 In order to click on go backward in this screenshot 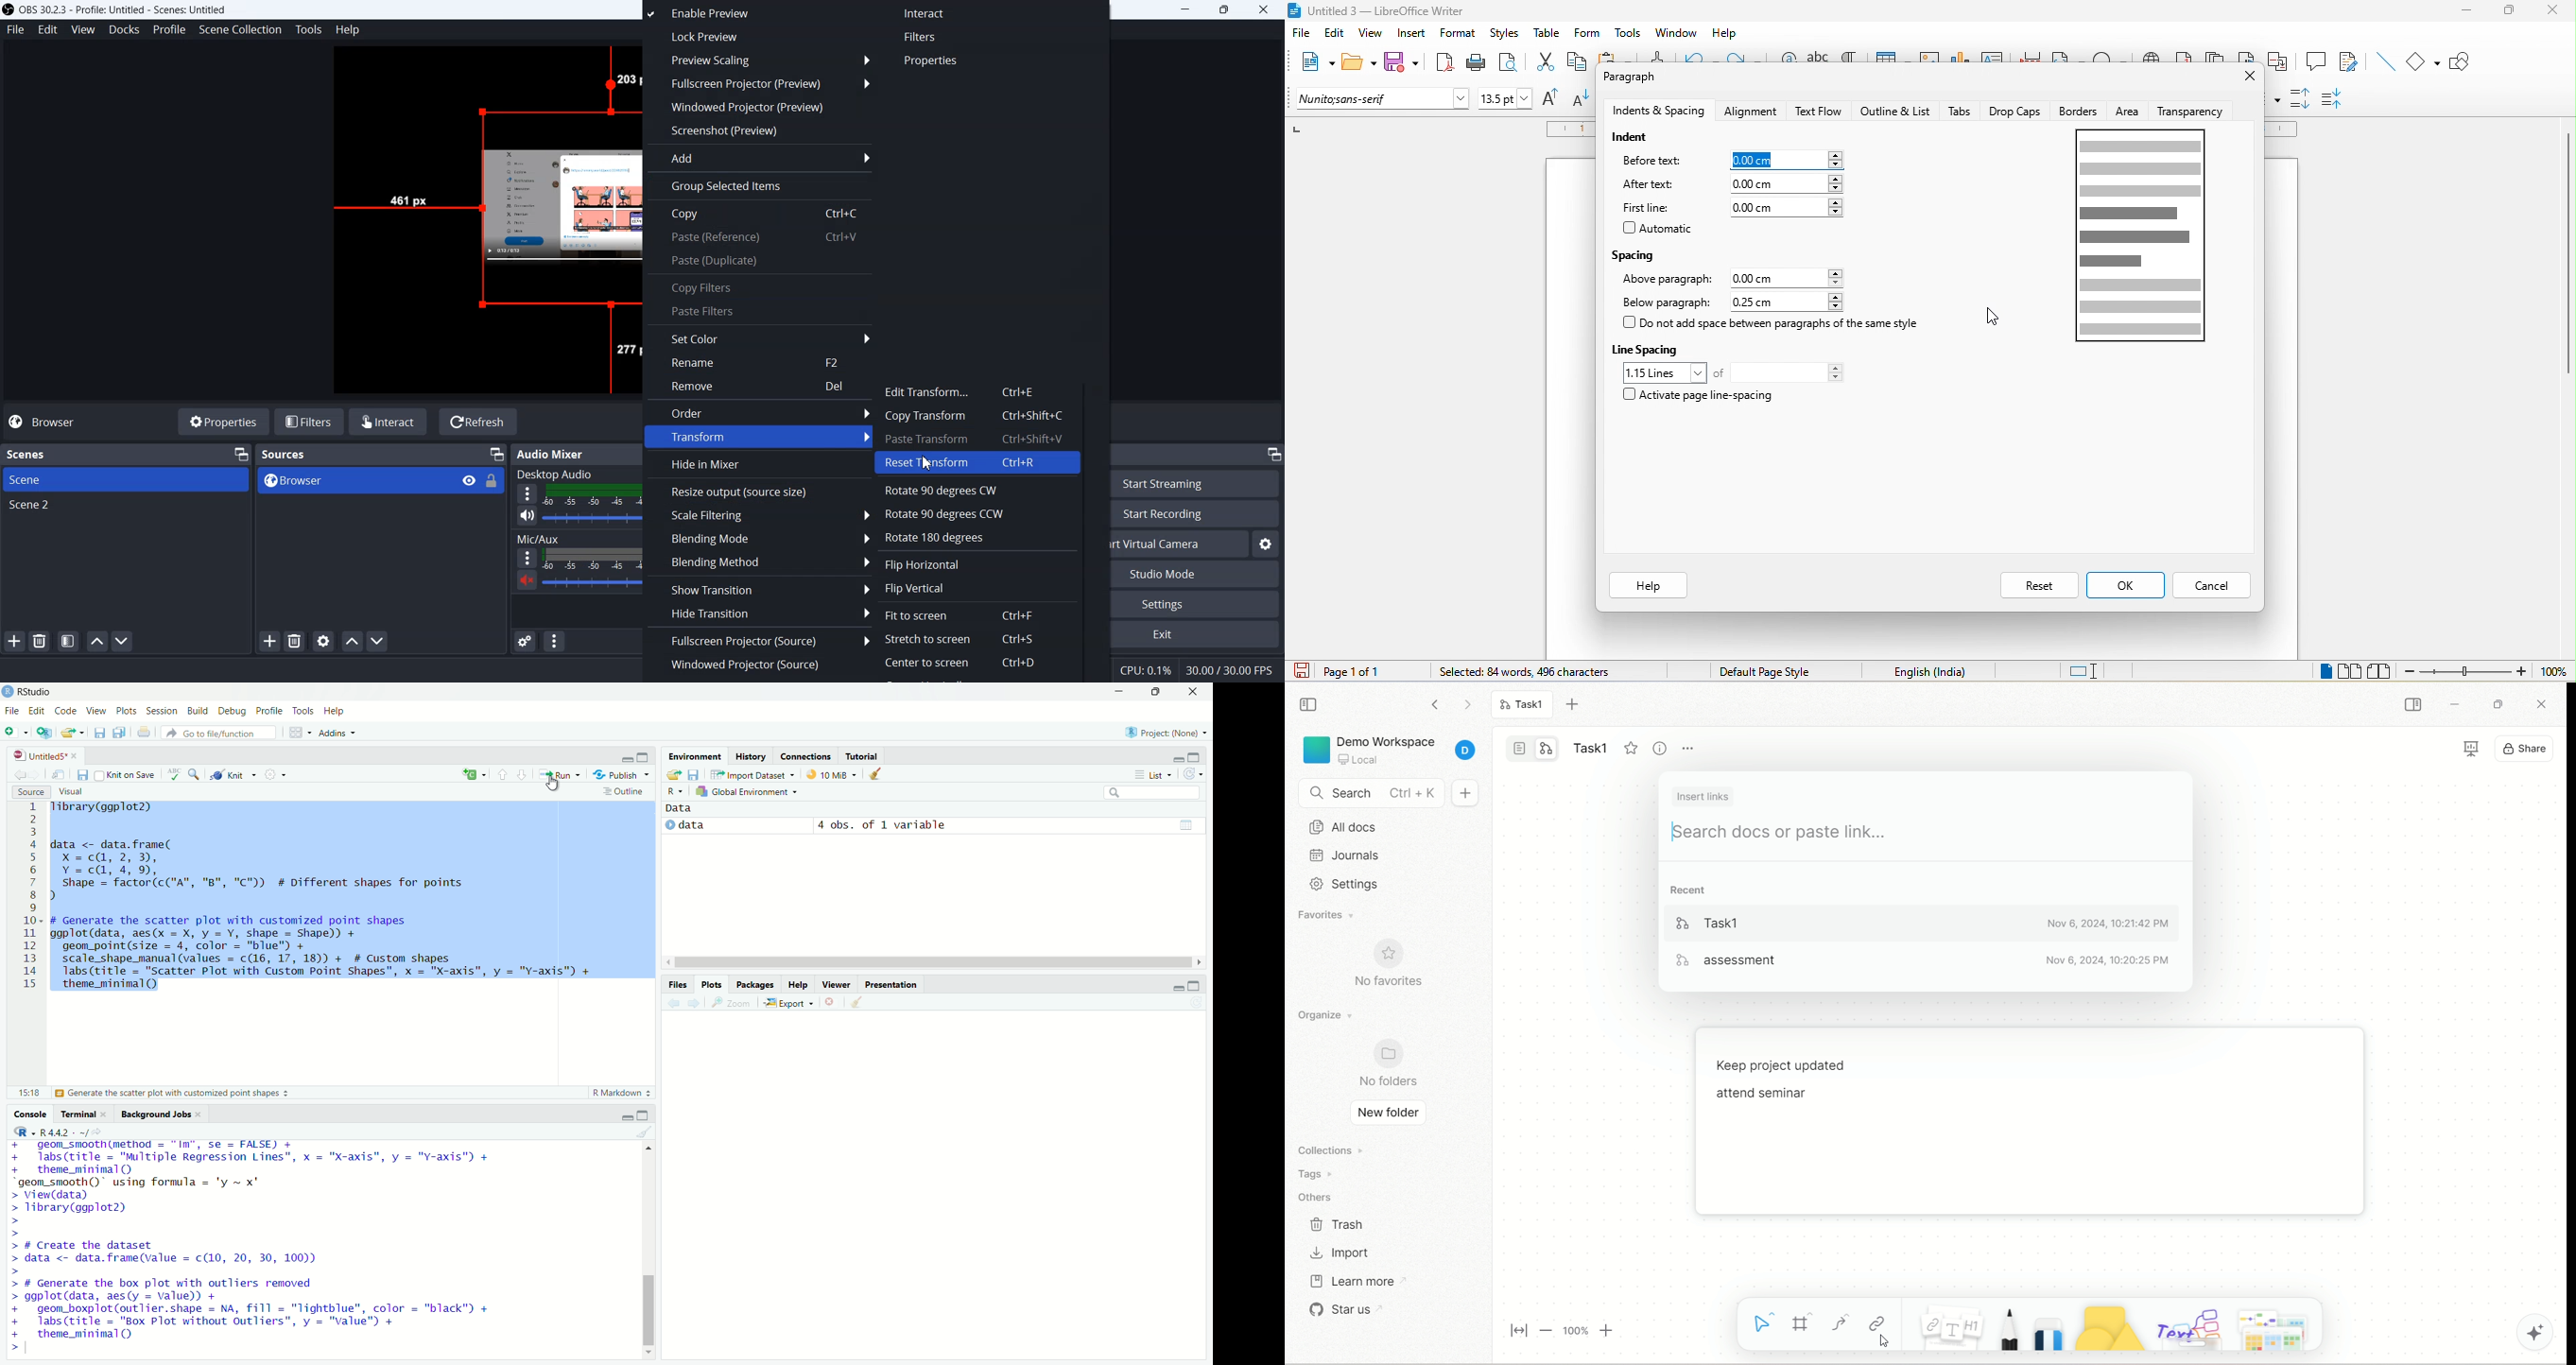, I will do `click(1434, 703)`.